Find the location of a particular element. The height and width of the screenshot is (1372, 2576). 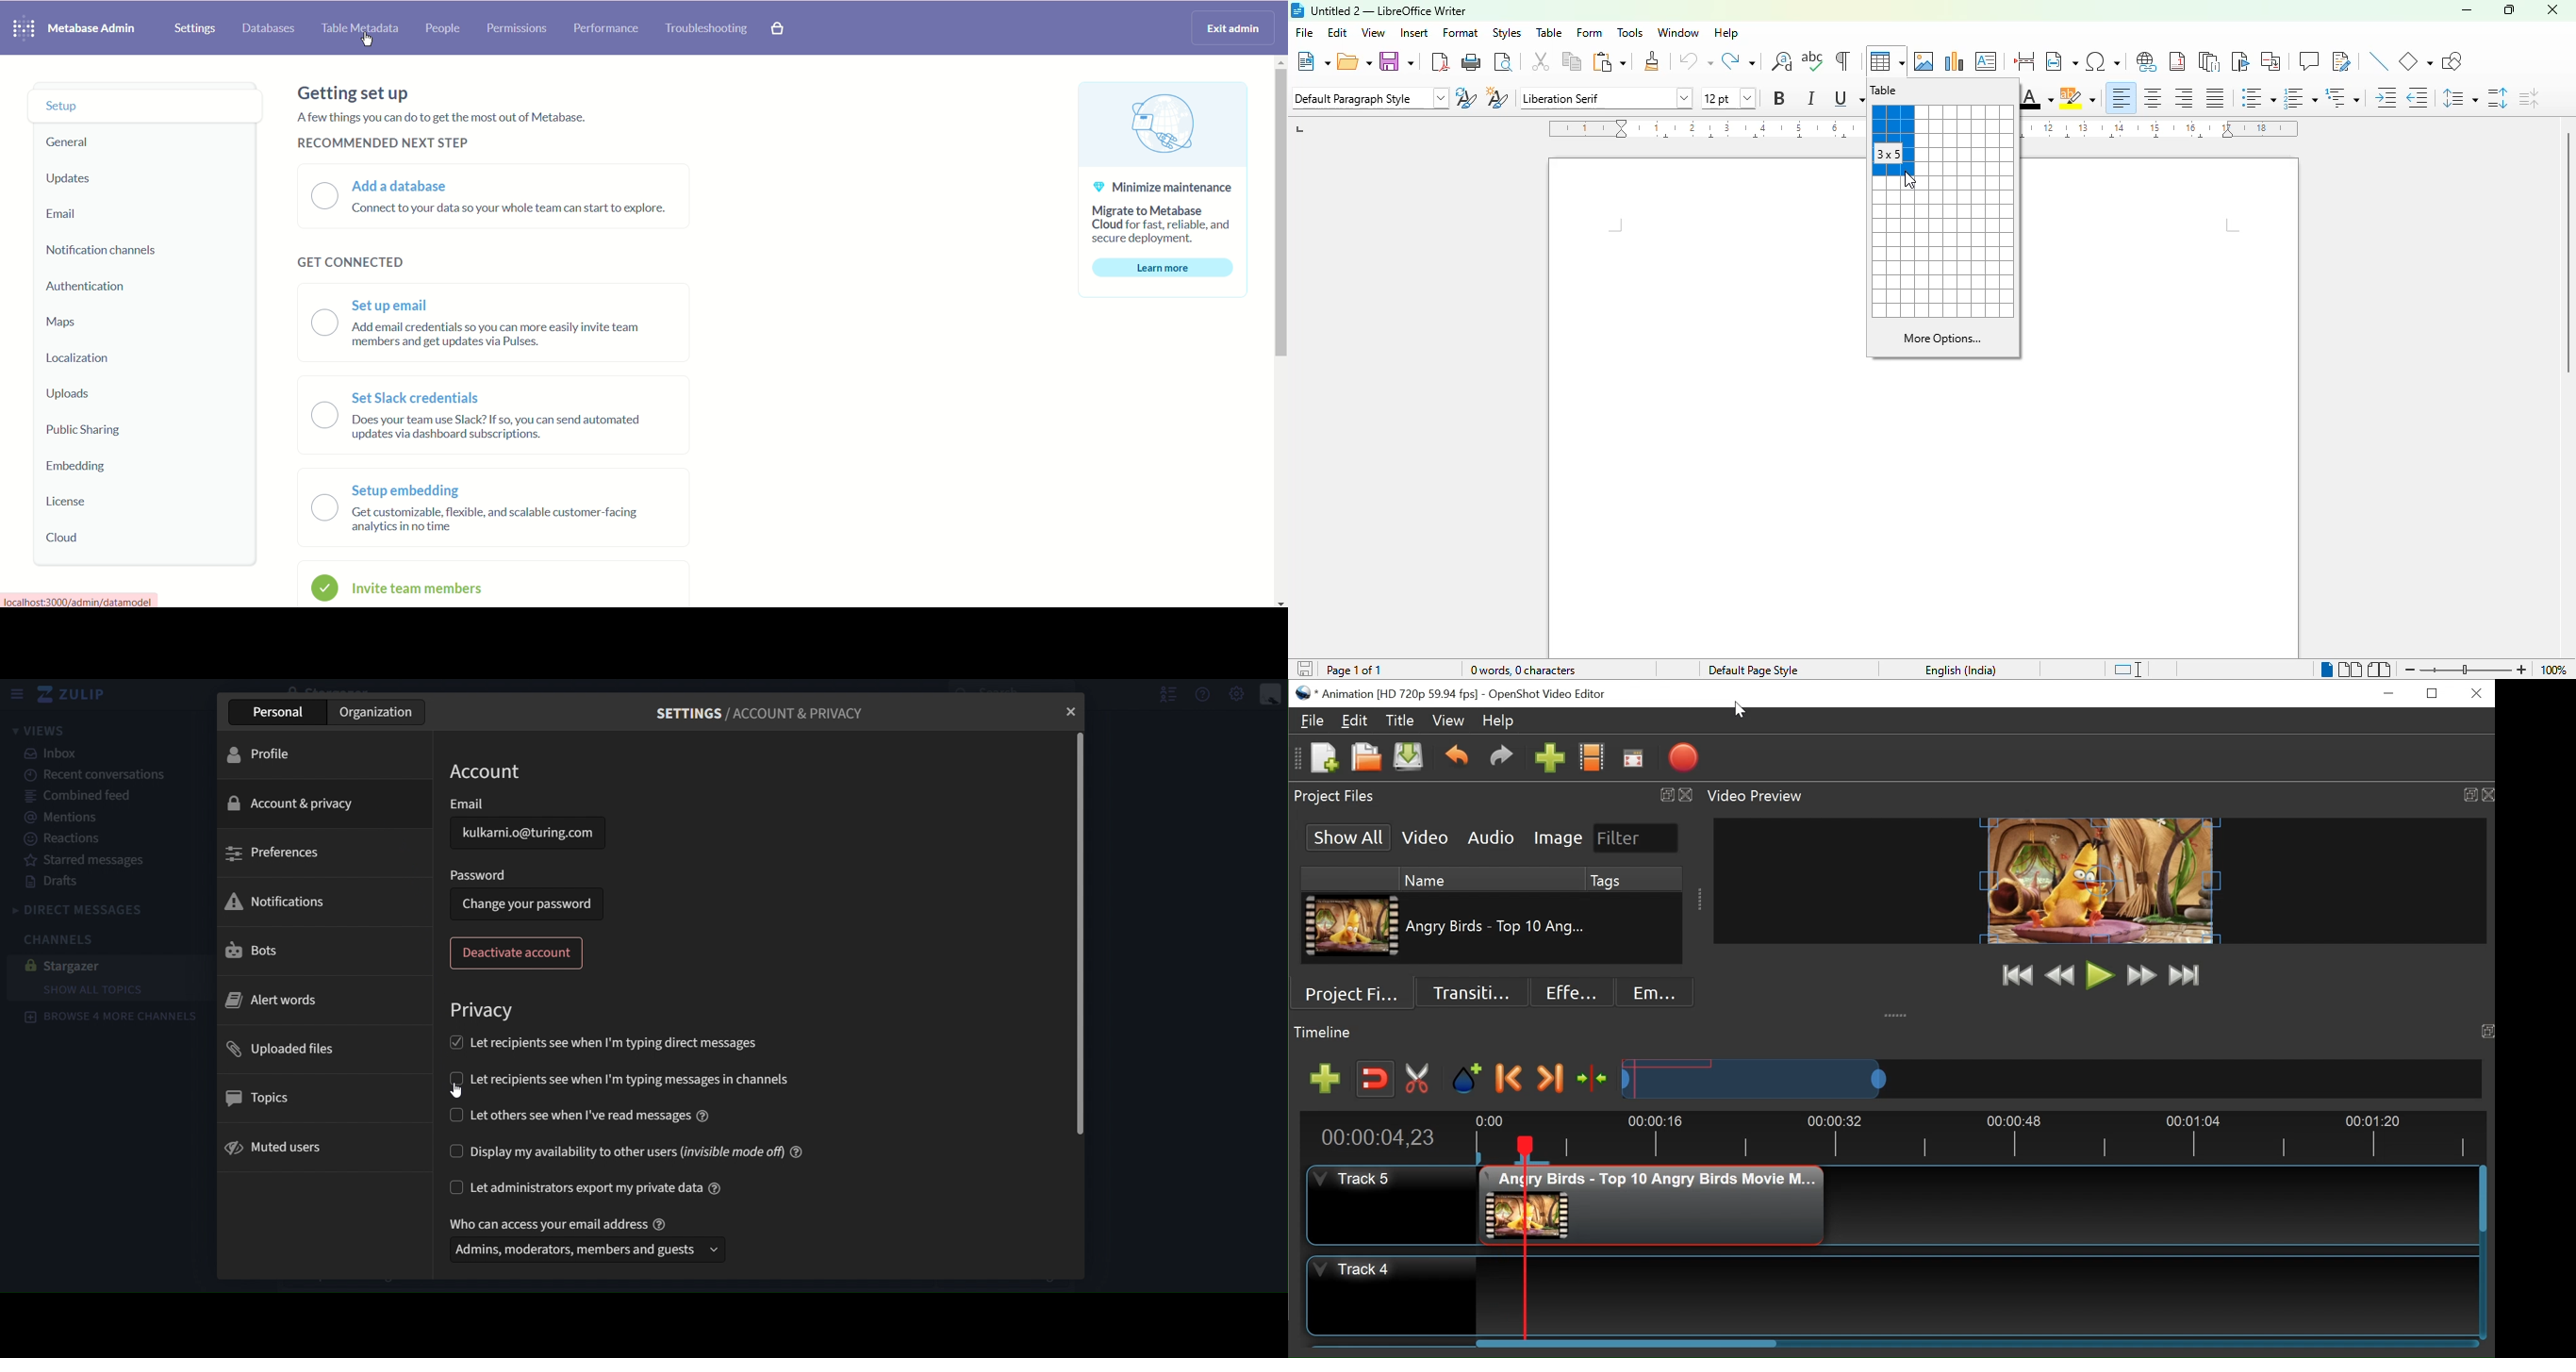

logo is located at coordinates (1297, 10).